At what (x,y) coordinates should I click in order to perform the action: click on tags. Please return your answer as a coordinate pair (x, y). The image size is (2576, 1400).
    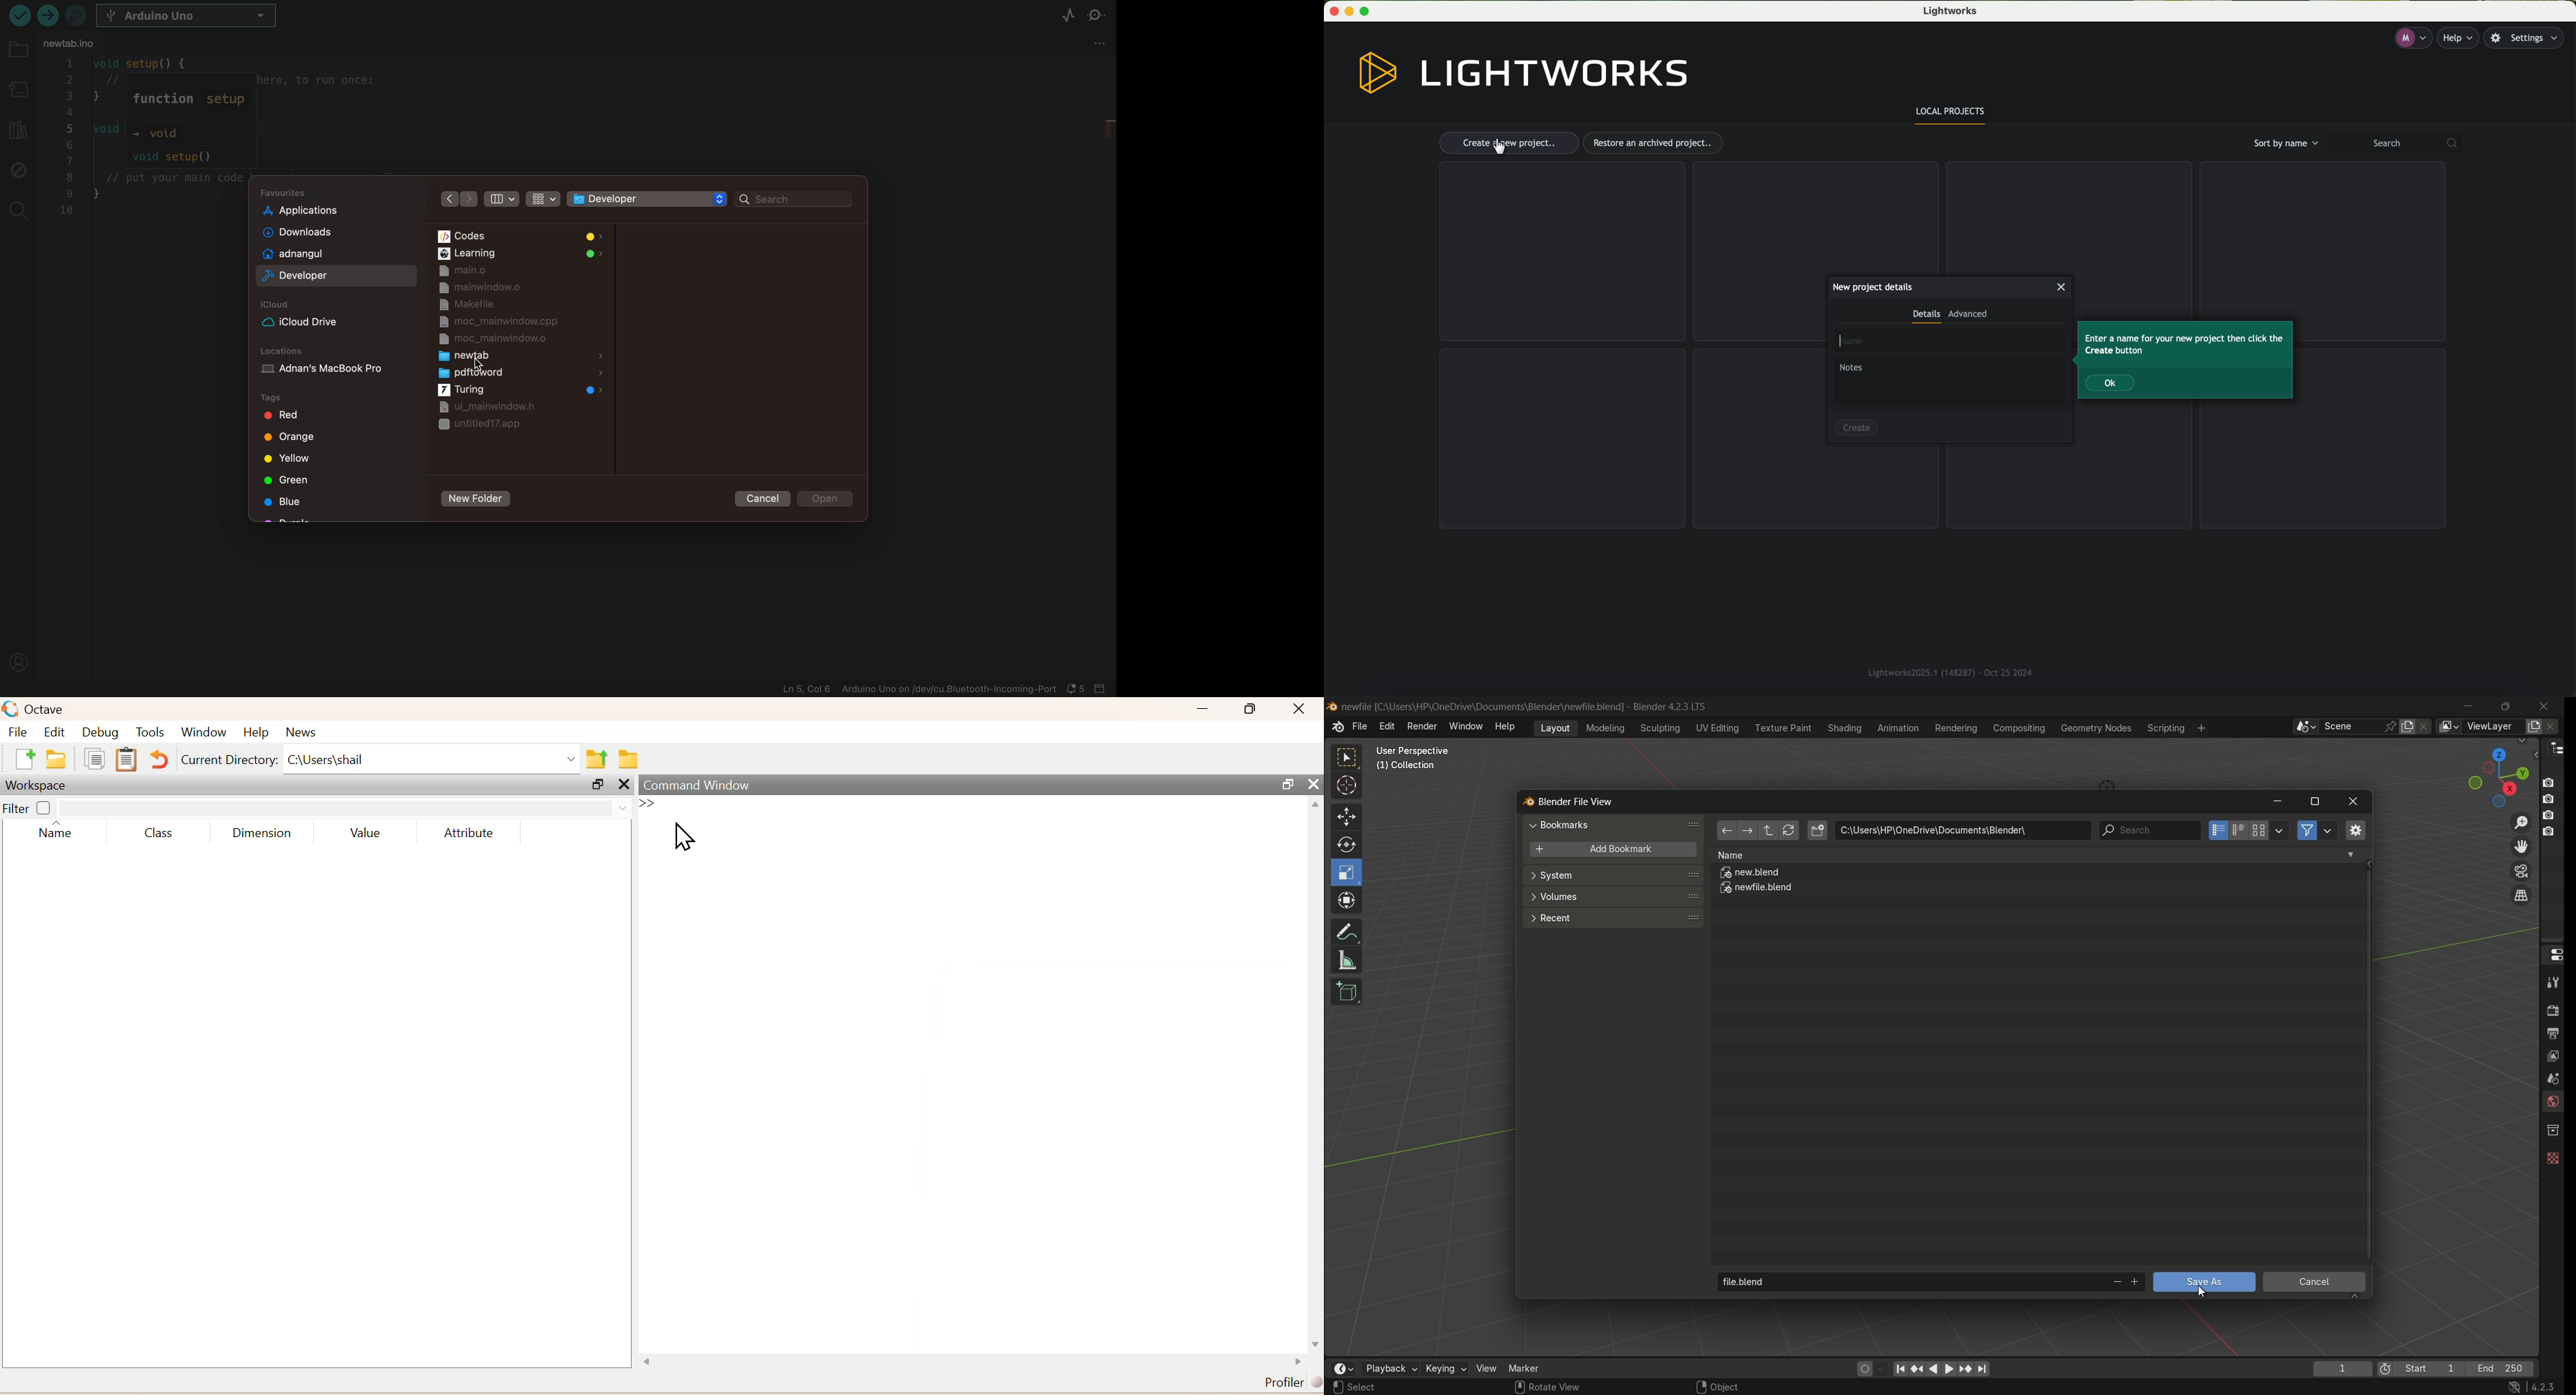
    Looking at the image, I should click on (286, 480).